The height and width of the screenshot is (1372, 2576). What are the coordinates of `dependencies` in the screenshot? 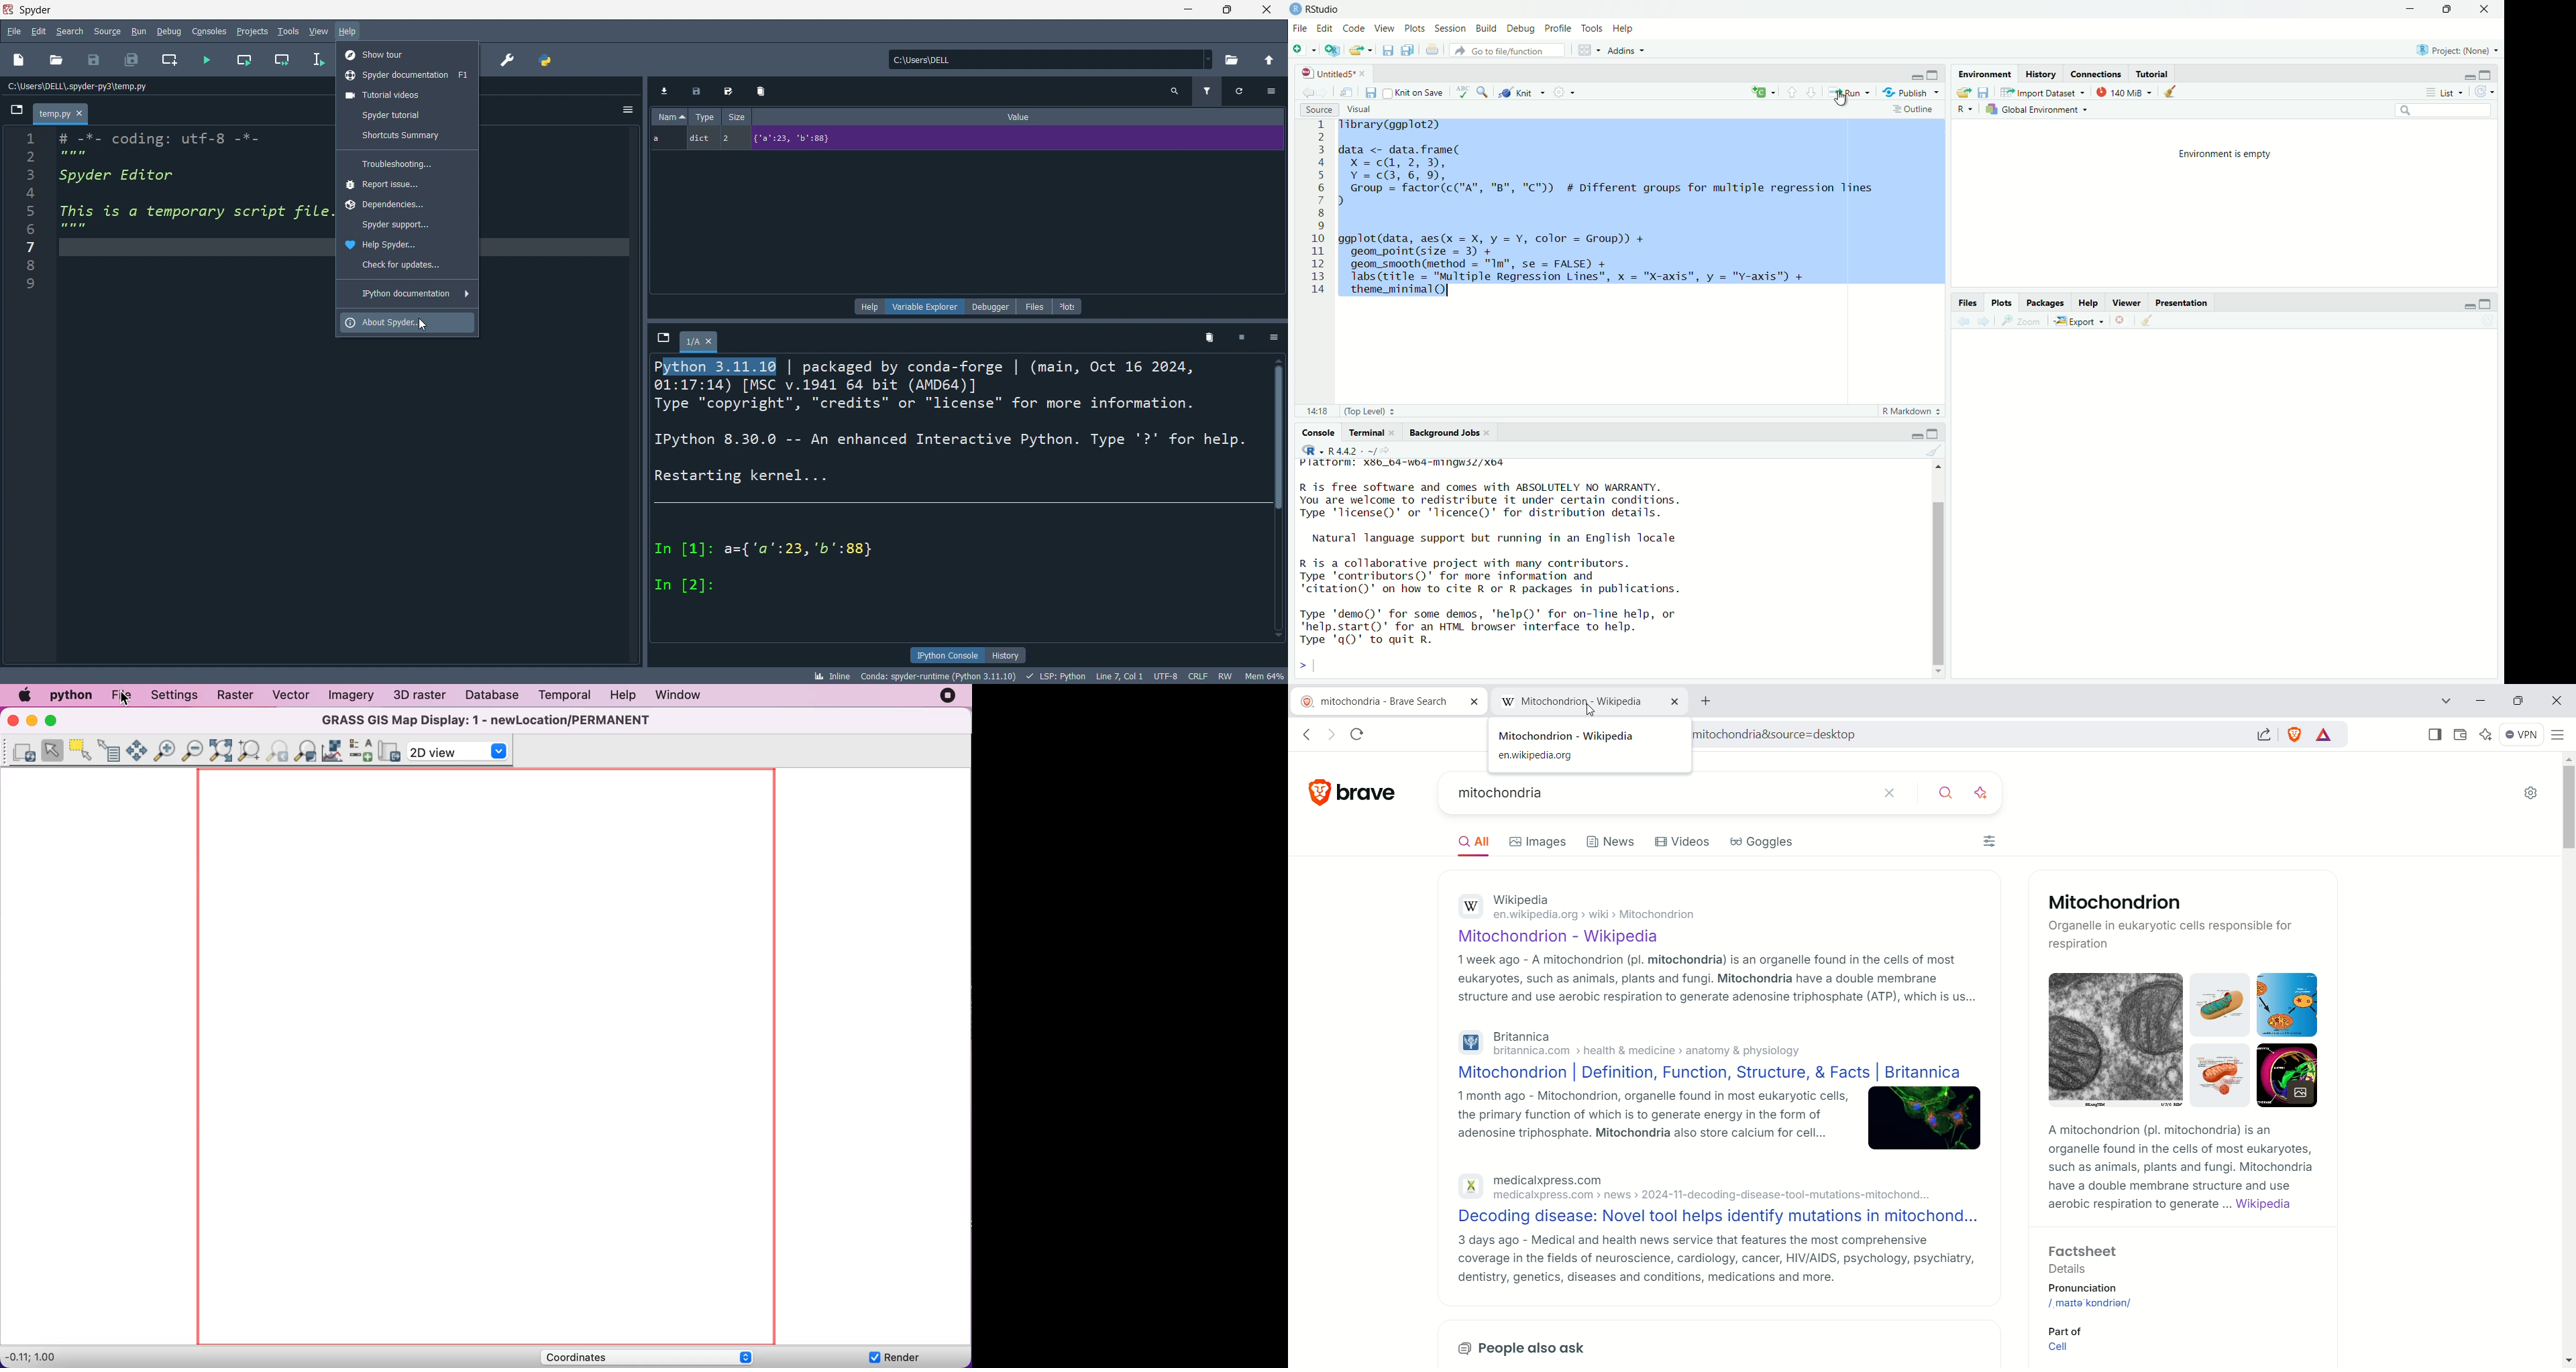 It's located at (407, 205).